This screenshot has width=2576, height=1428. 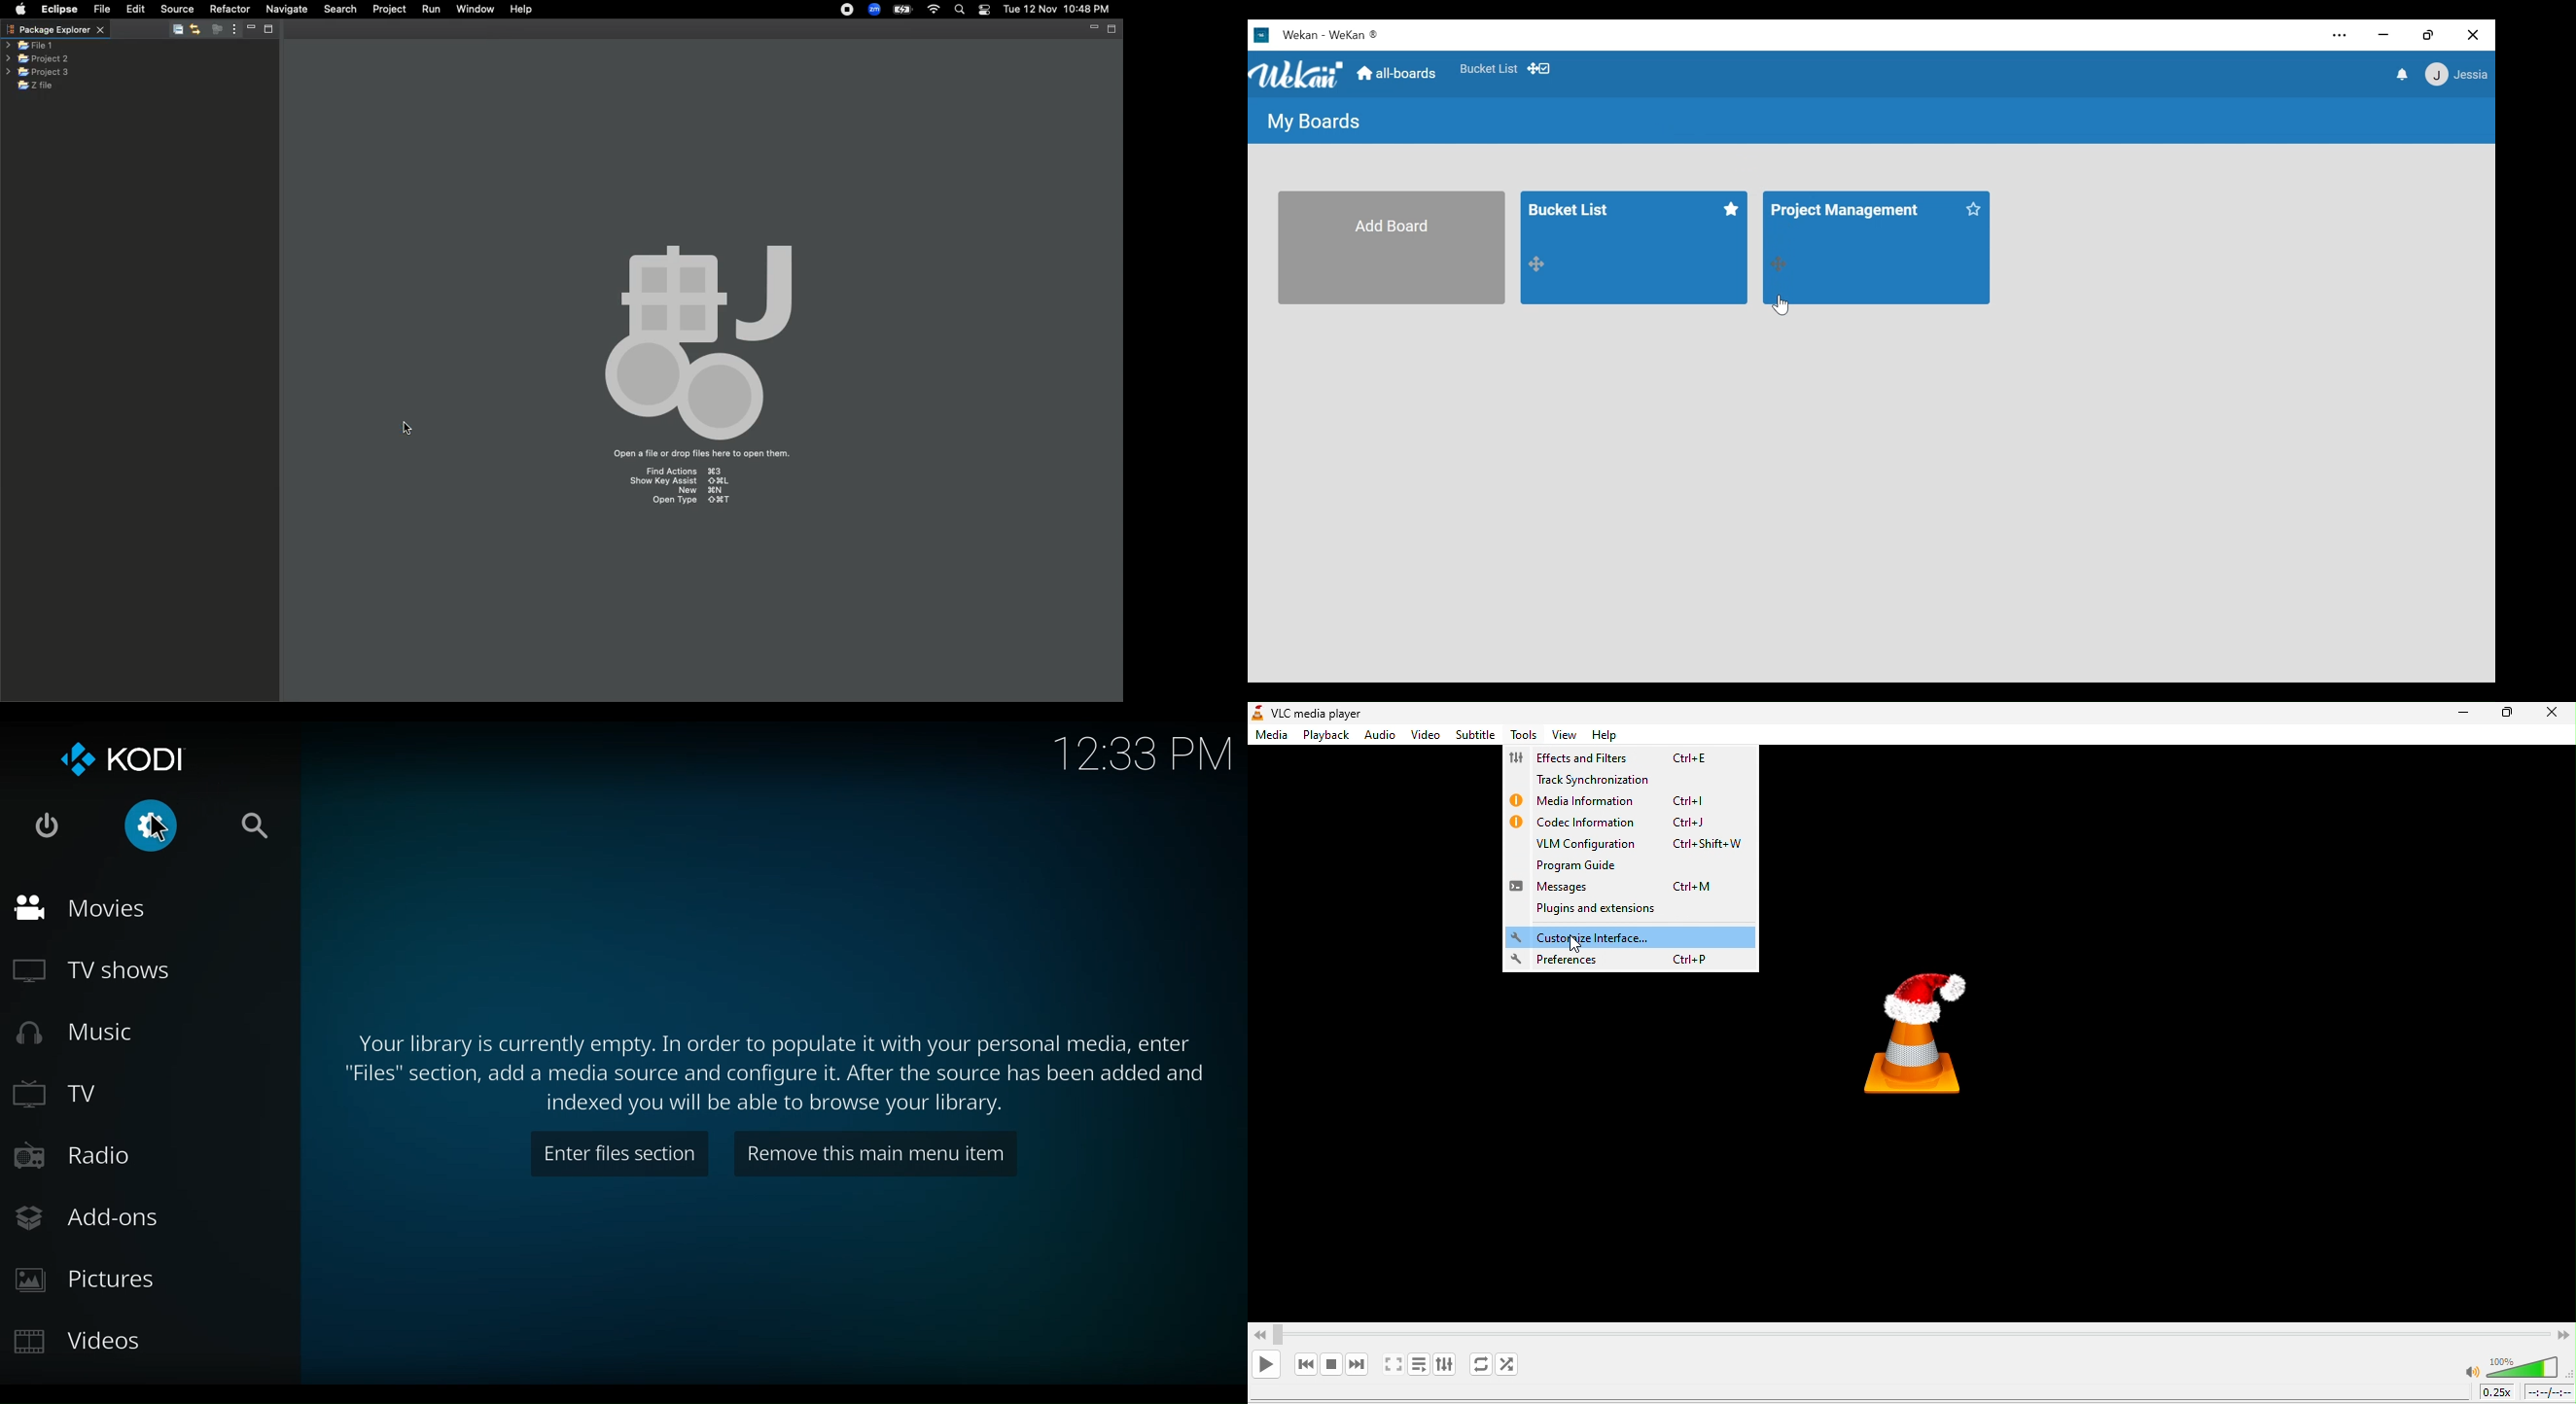 I want to click on play, so click(x=1267, y=1364).